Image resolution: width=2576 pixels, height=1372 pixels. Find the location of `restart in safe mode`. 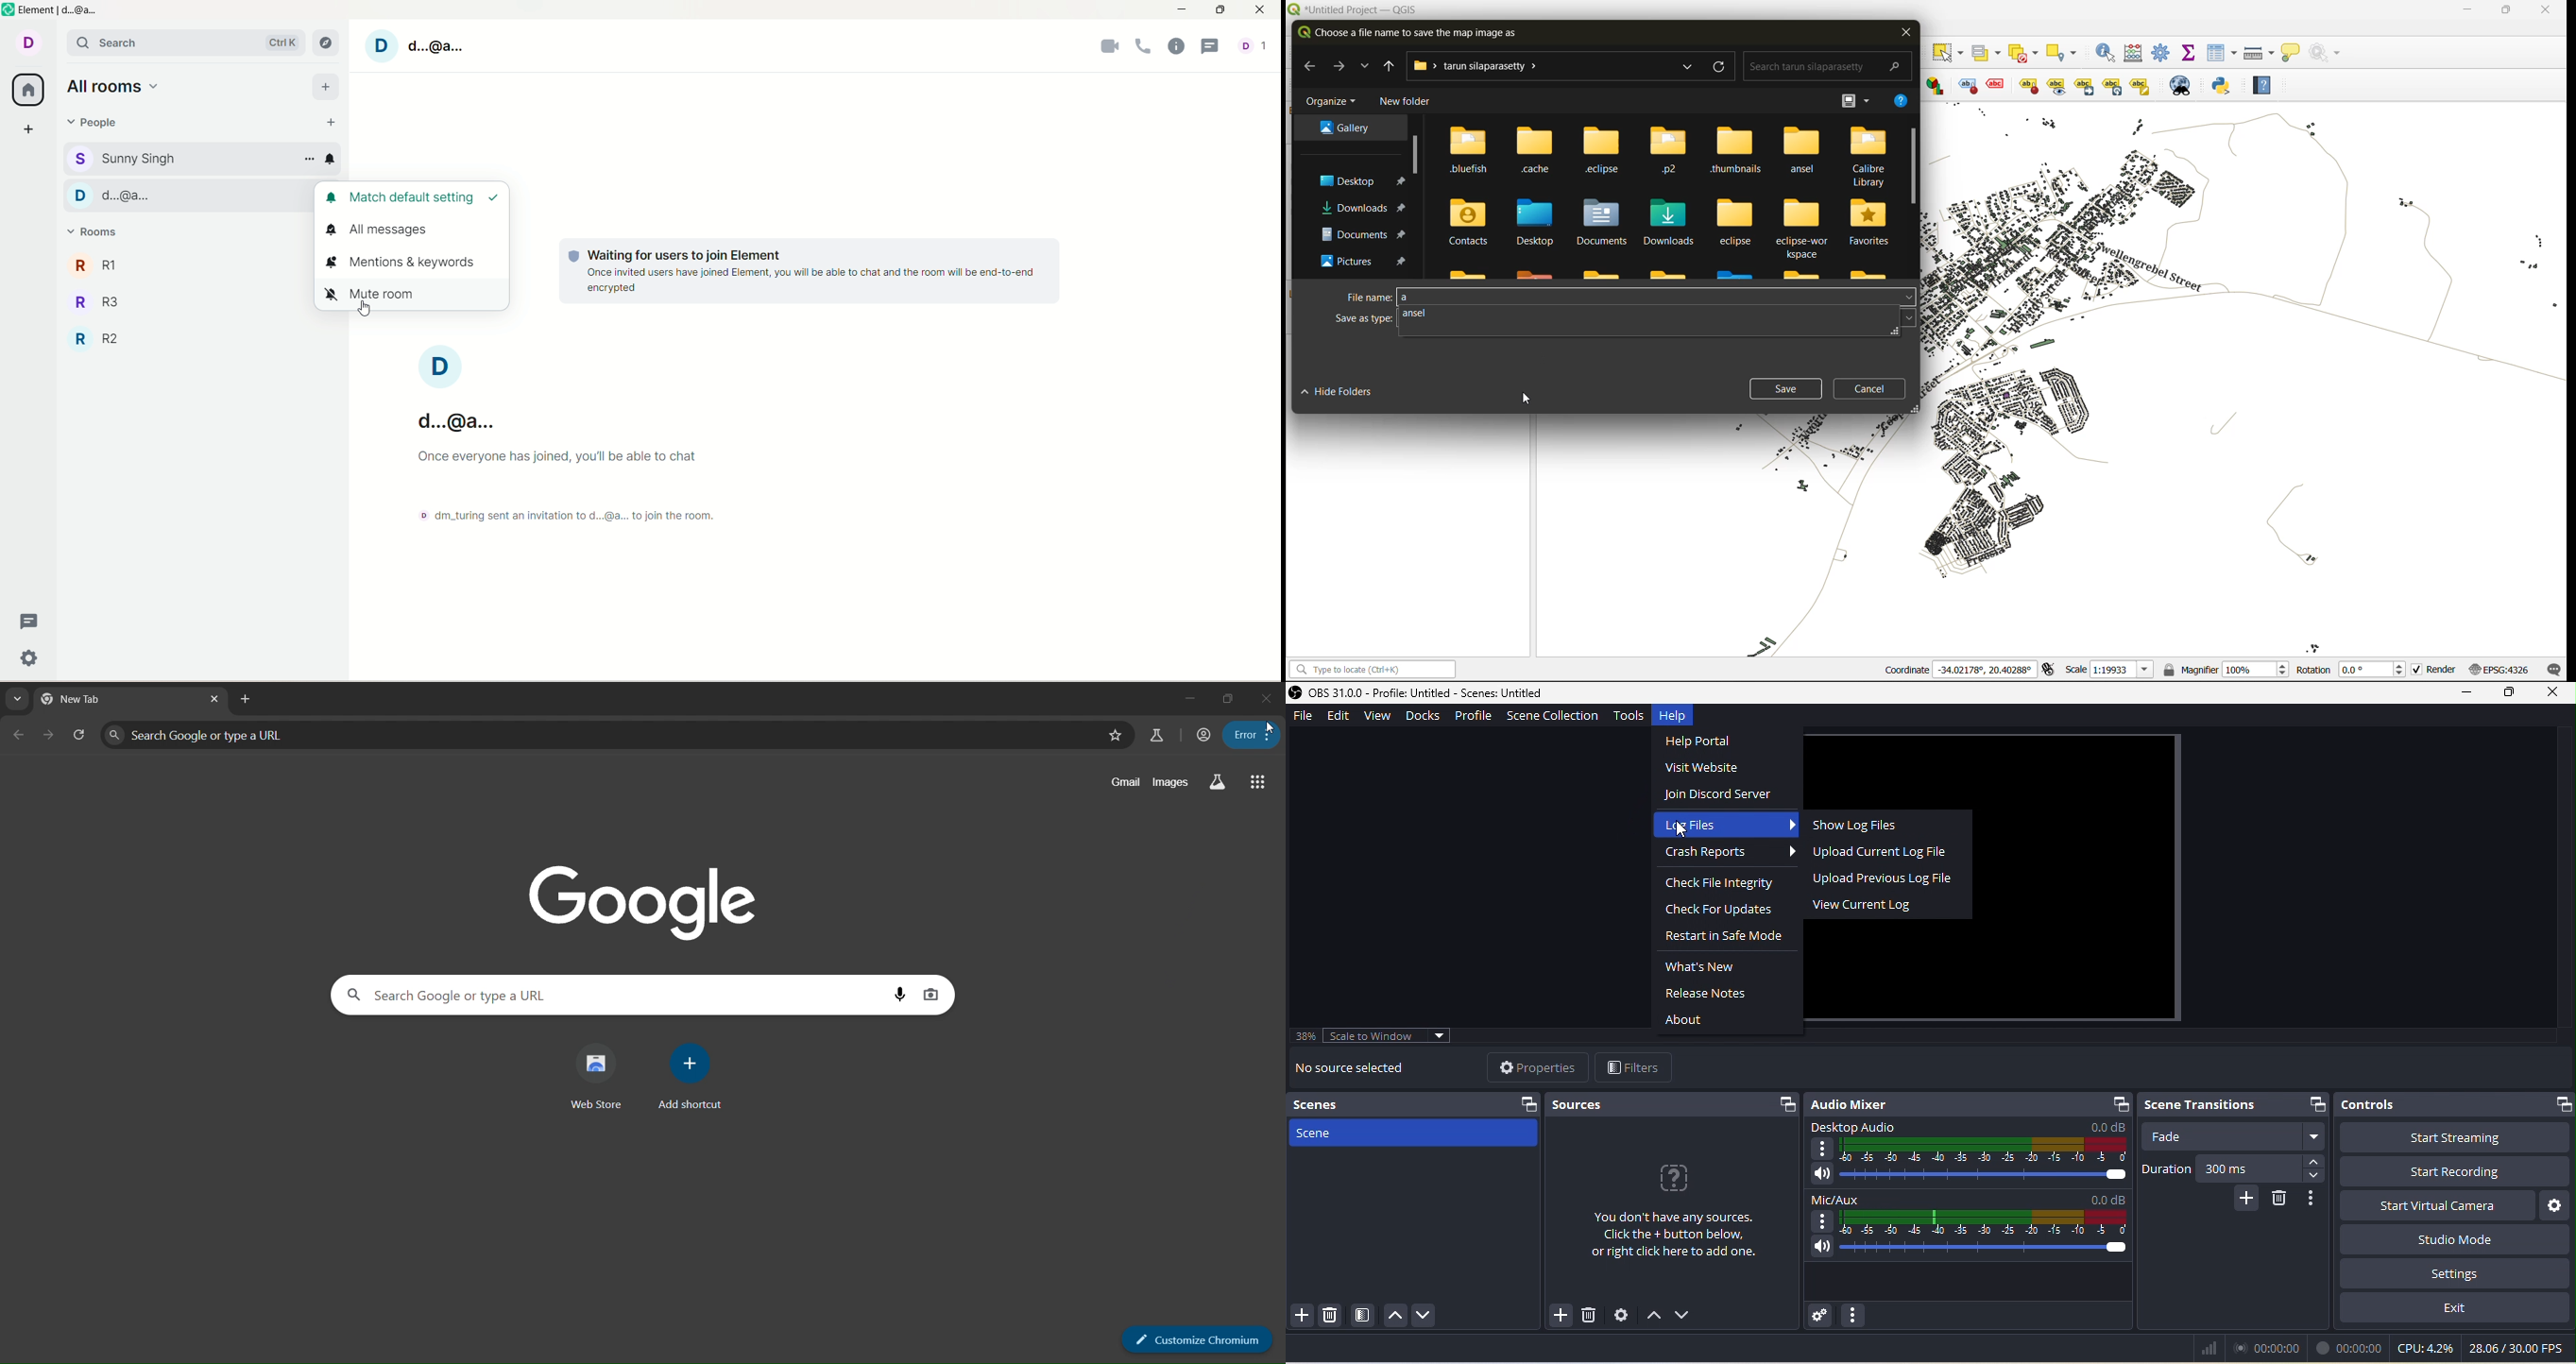

restart in safe mode is located at coordinates (1729, 938).